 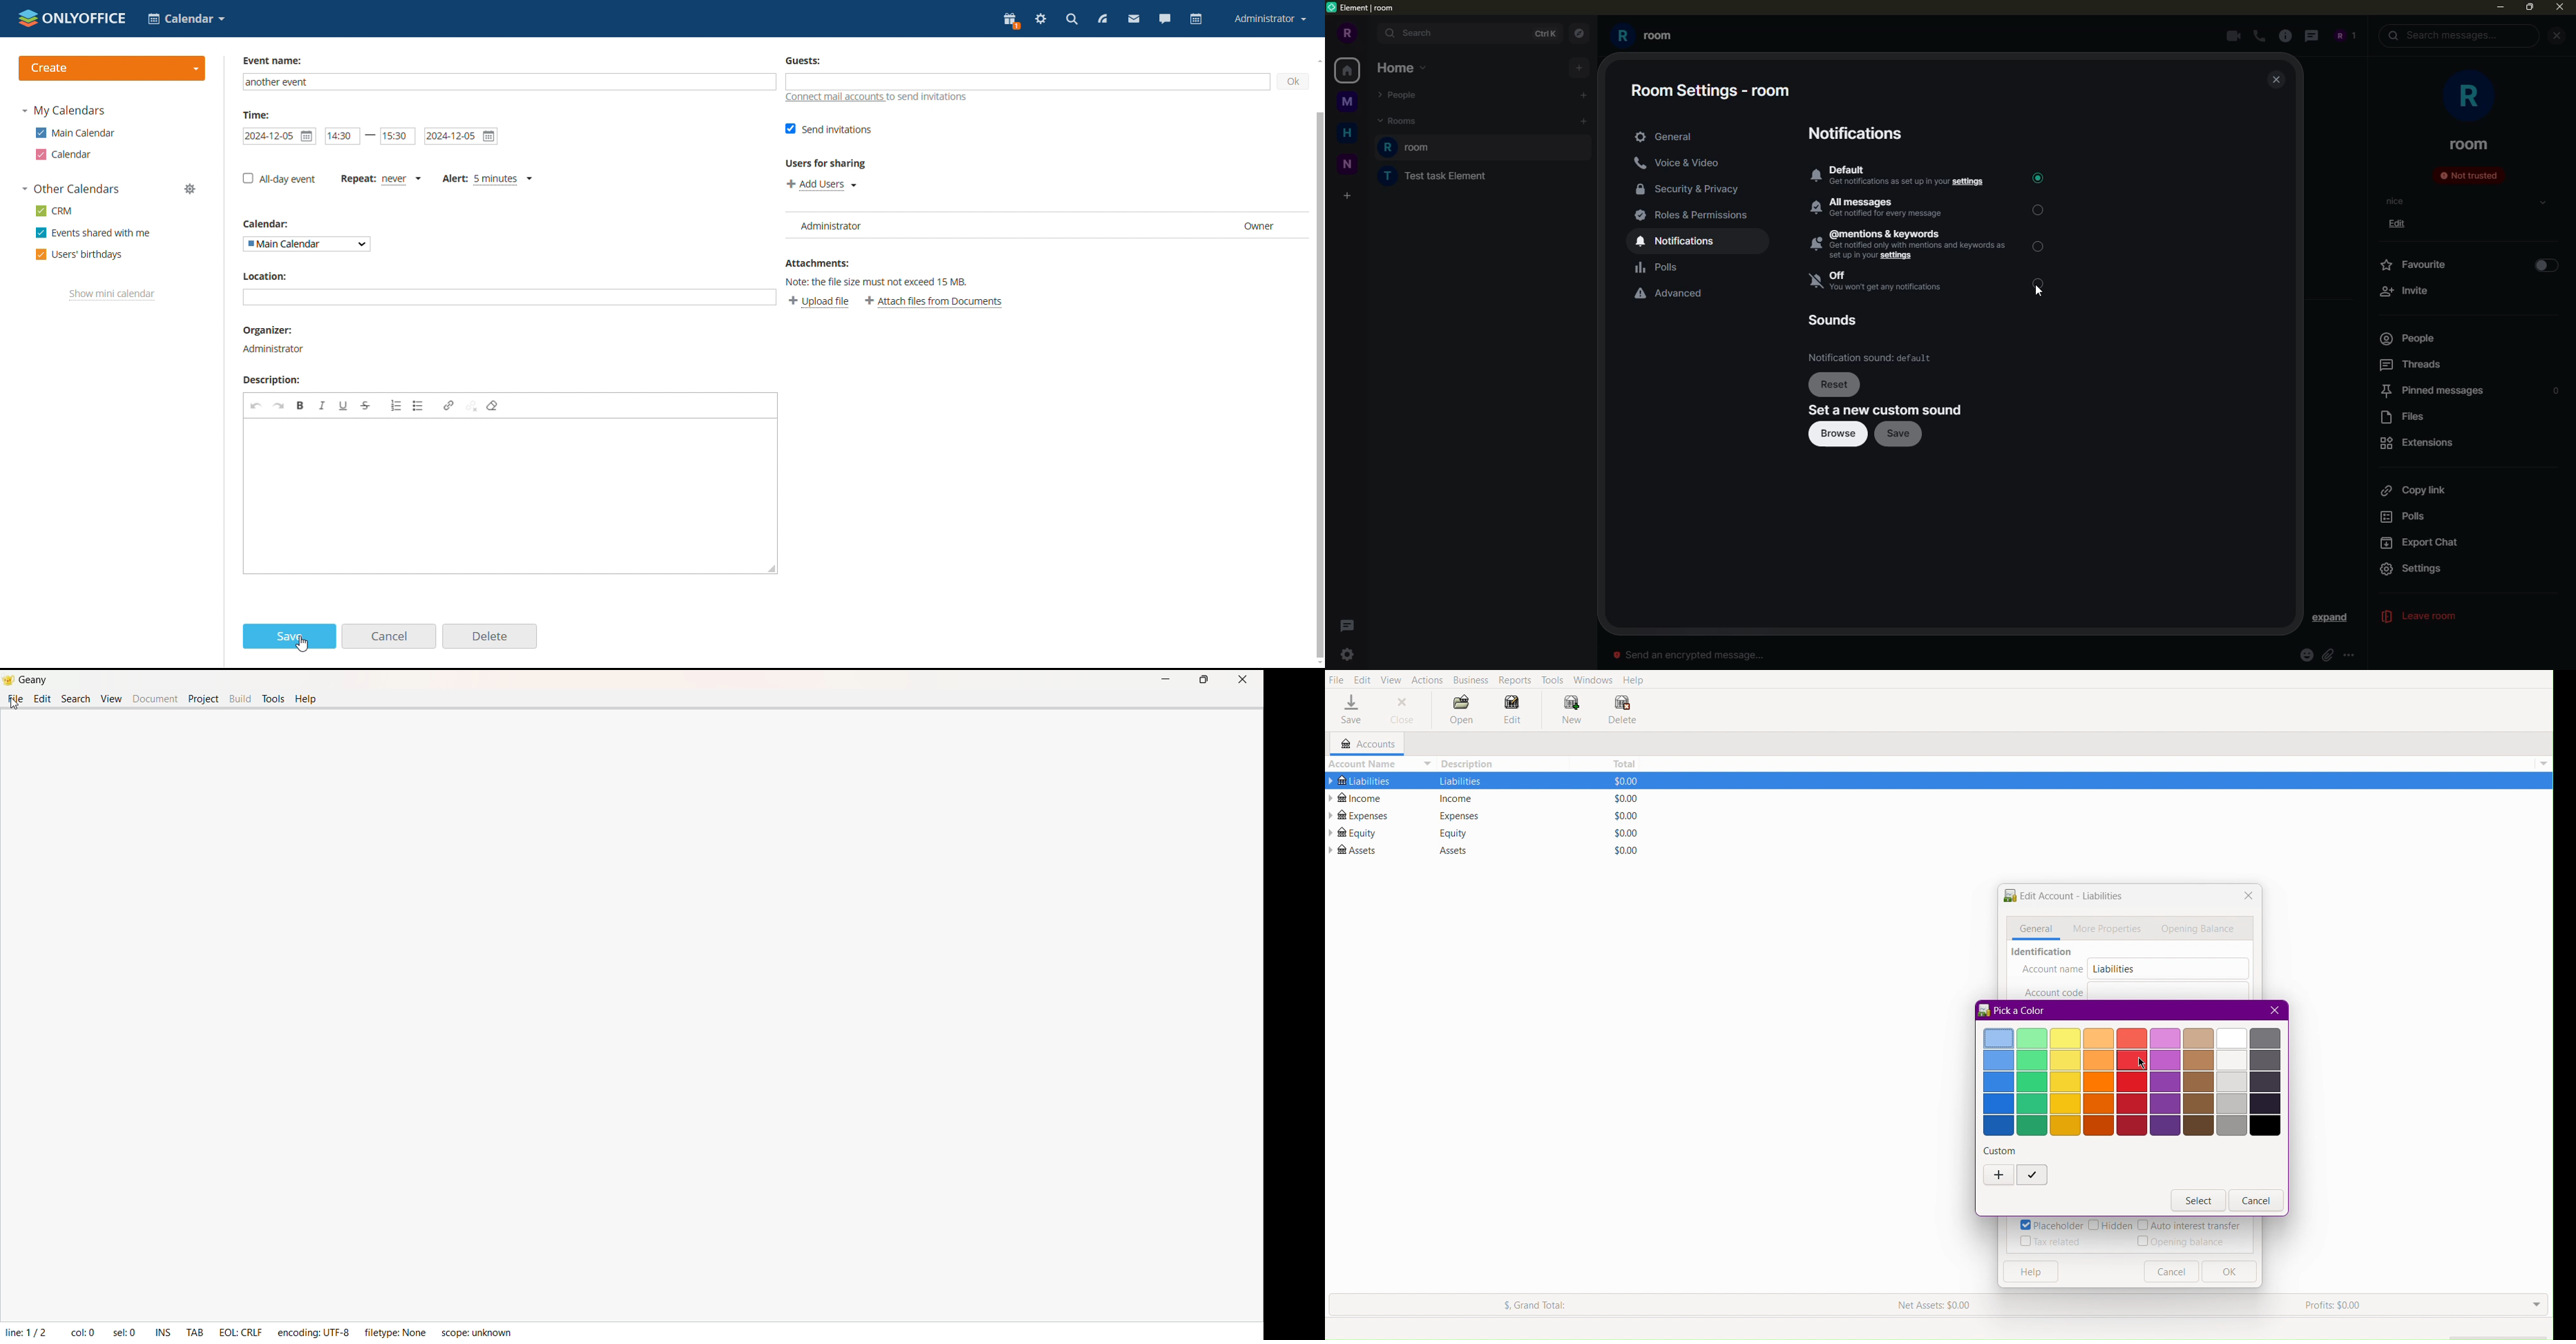 What do you see at coordinates (2037, 246) in the screenshot?
I see `click to select` at bounding box center [2037, 246].